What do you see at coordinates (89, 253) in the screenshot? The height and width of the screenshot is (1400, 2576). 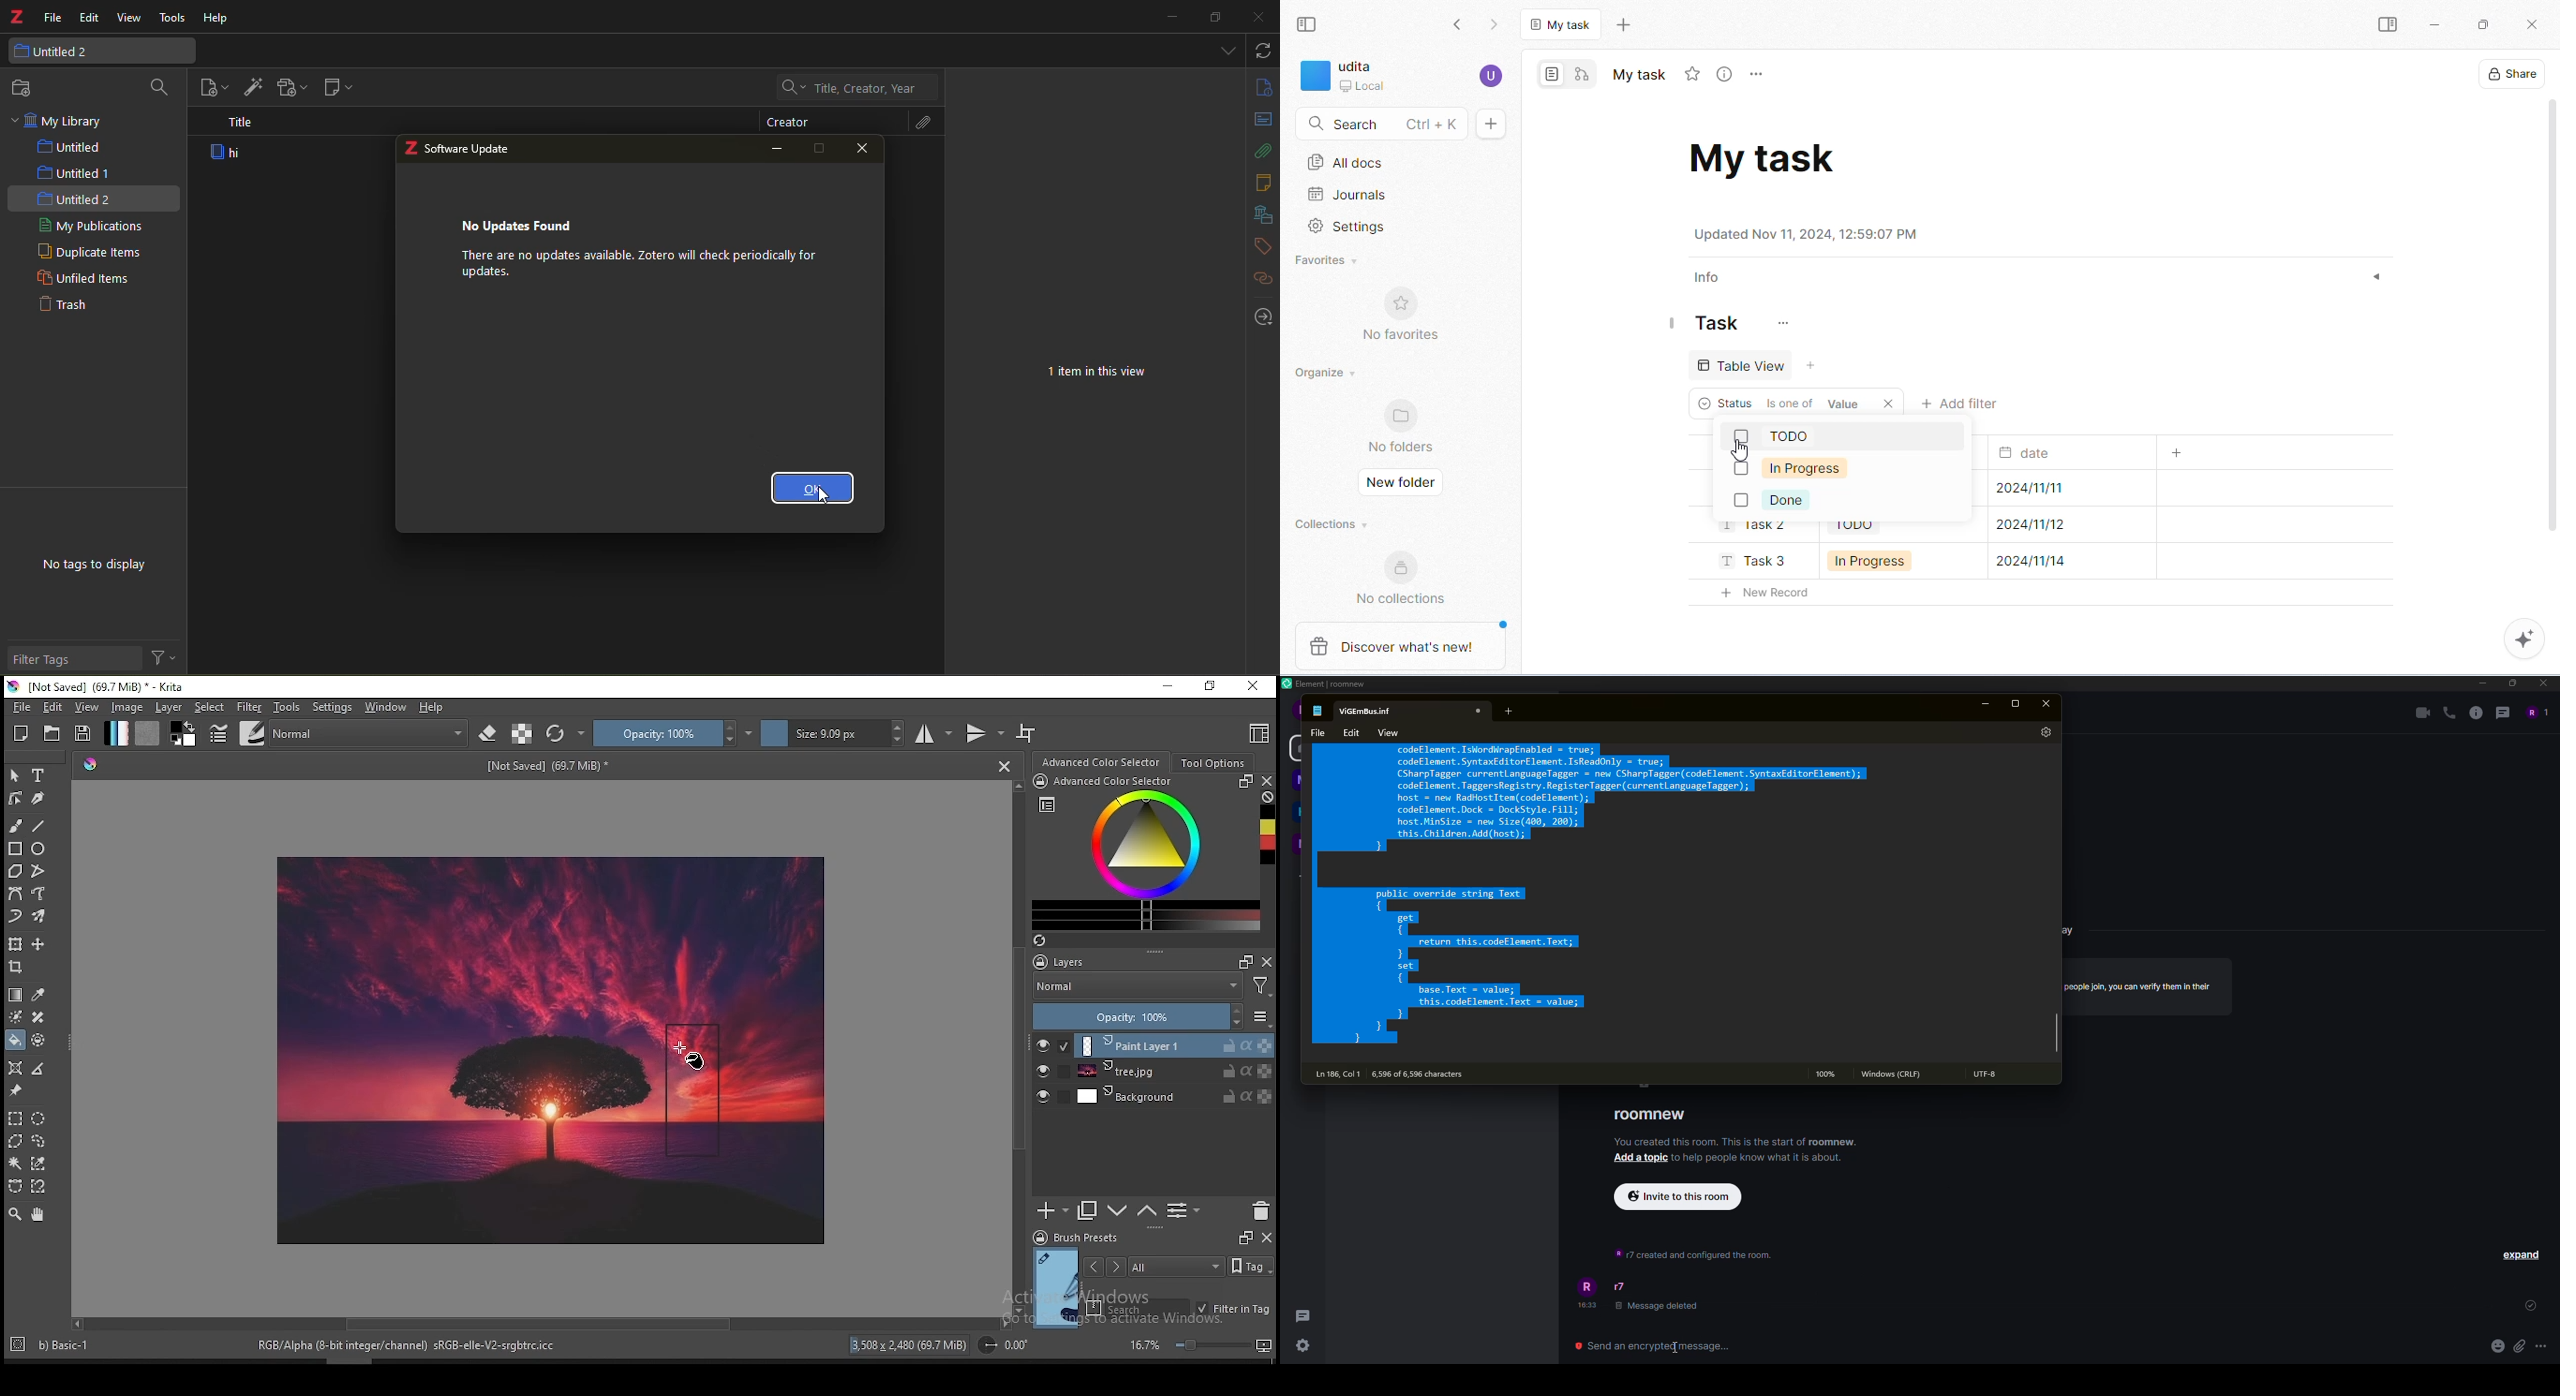 I see `duplicate items` at bounding box center [89, 253].